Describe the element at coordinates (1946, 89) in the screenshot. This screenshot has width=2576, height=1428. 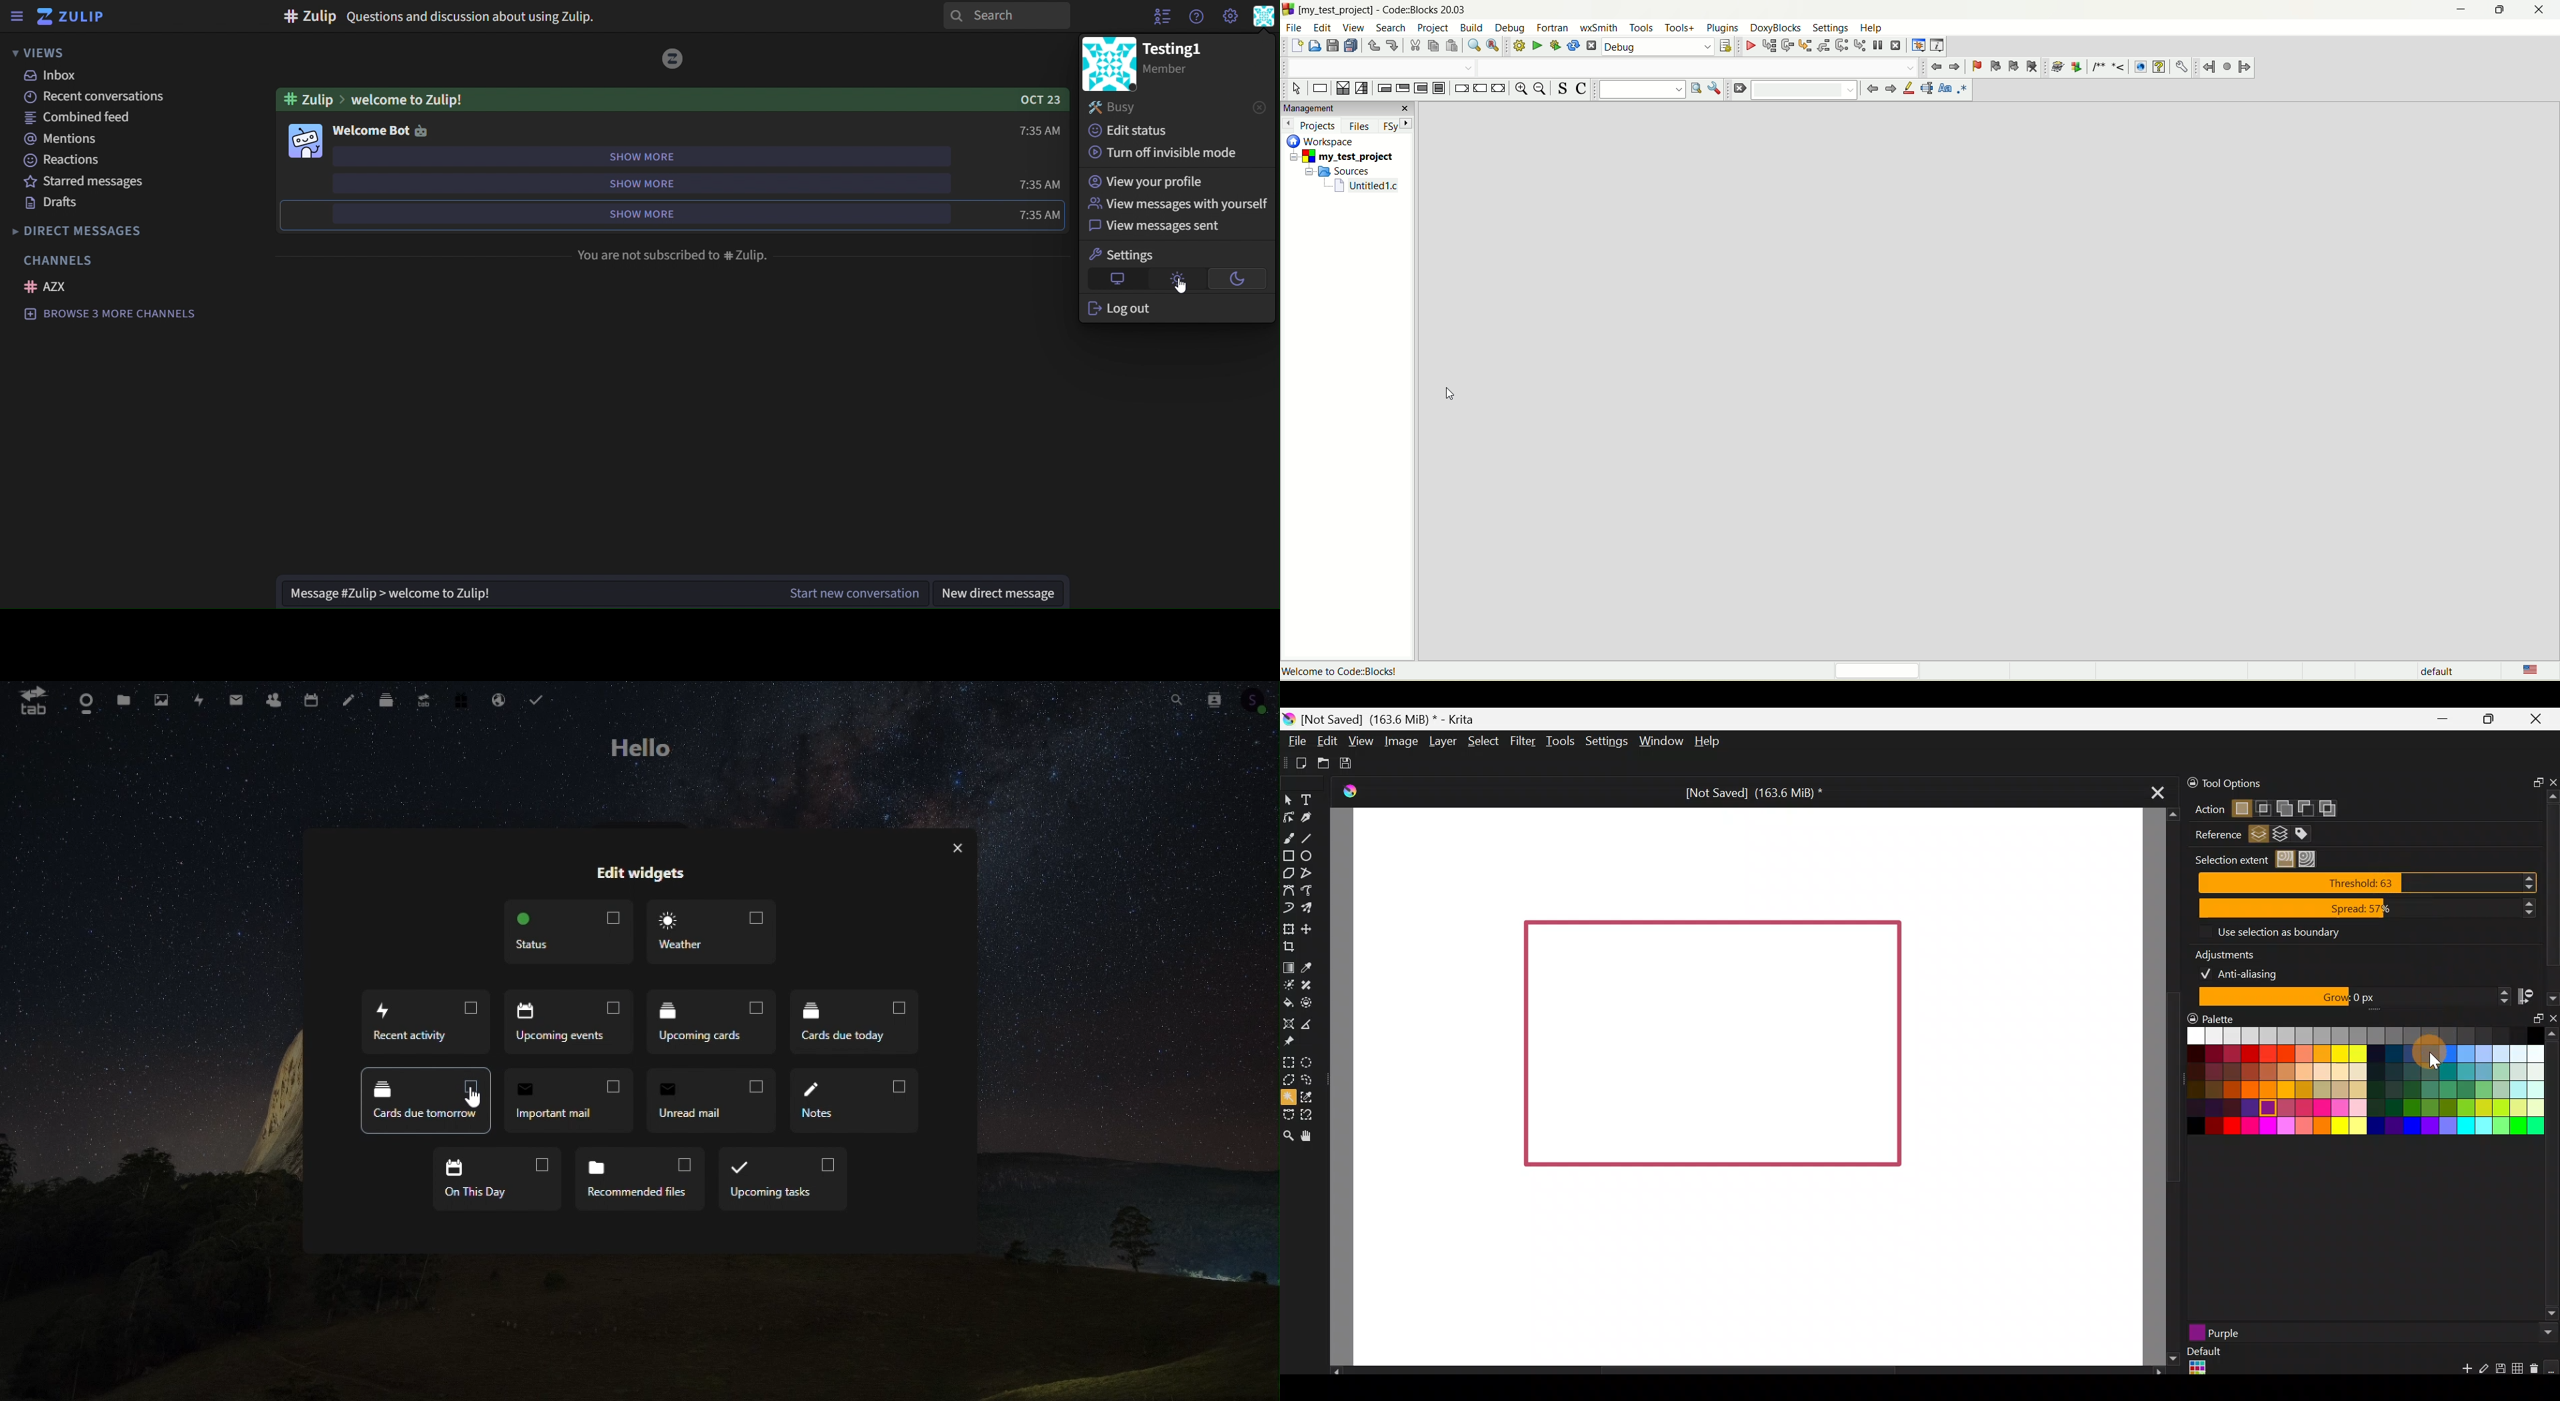
I see `match case` at that location.